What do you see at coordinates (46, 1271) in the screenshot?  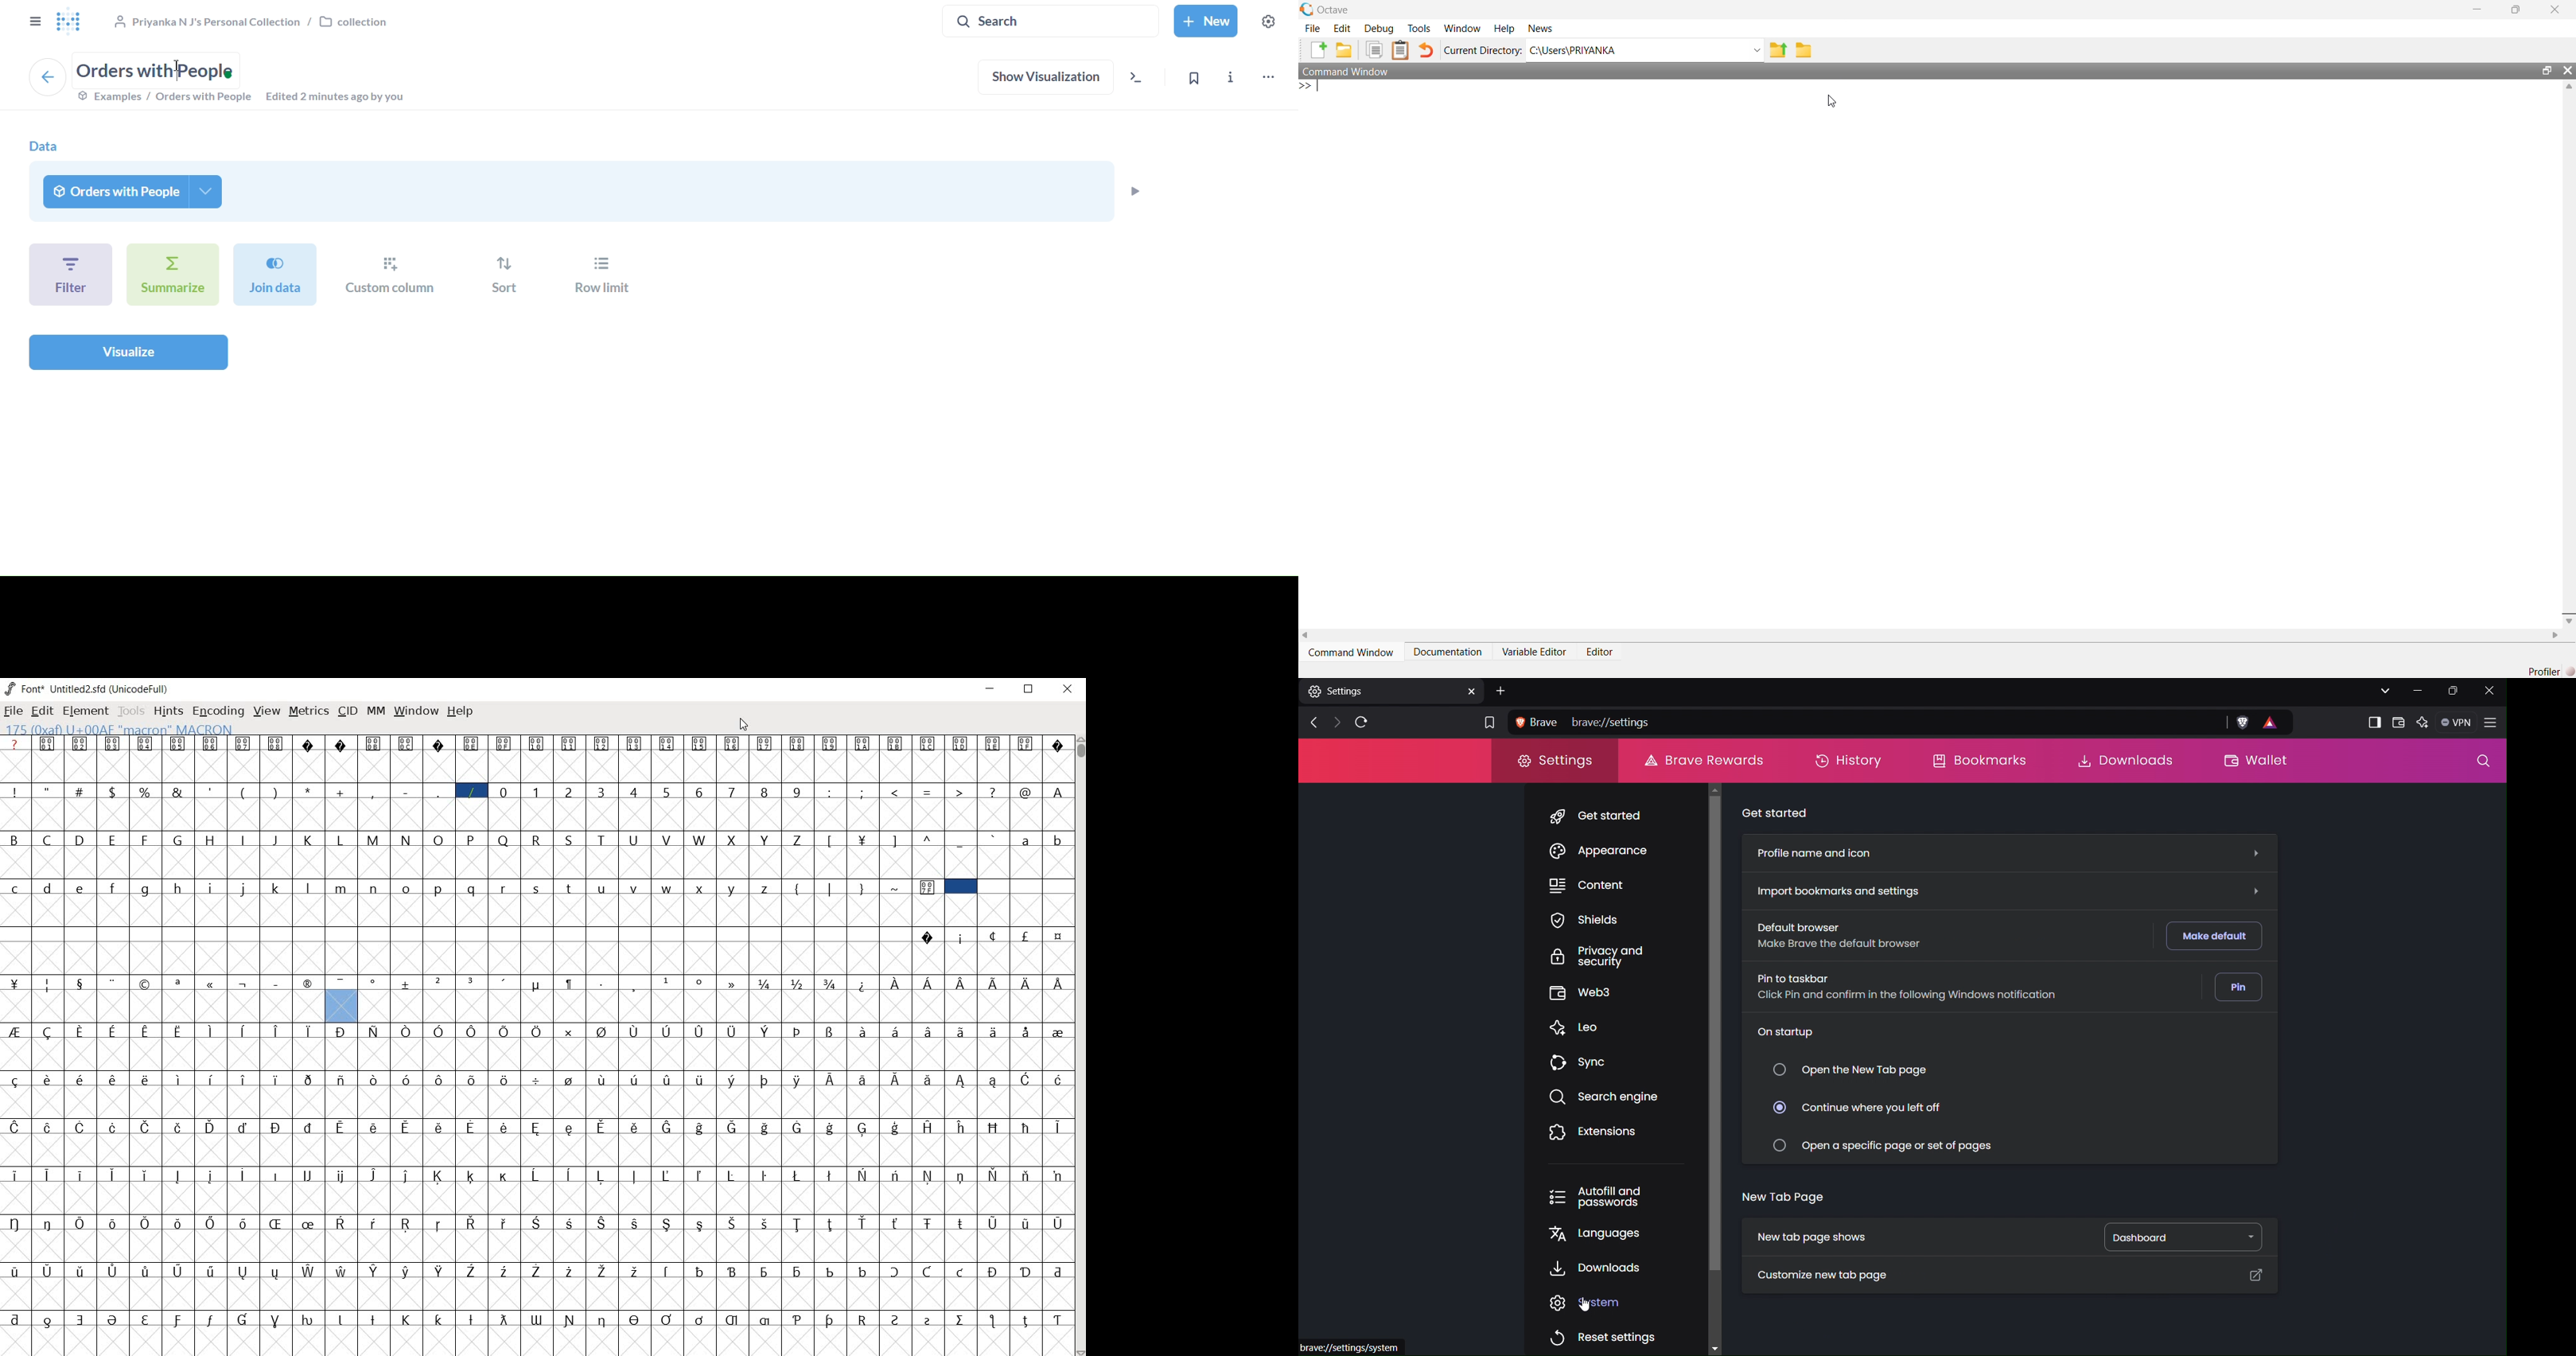 I see `Symbol` at bounding box center [46, 1271].